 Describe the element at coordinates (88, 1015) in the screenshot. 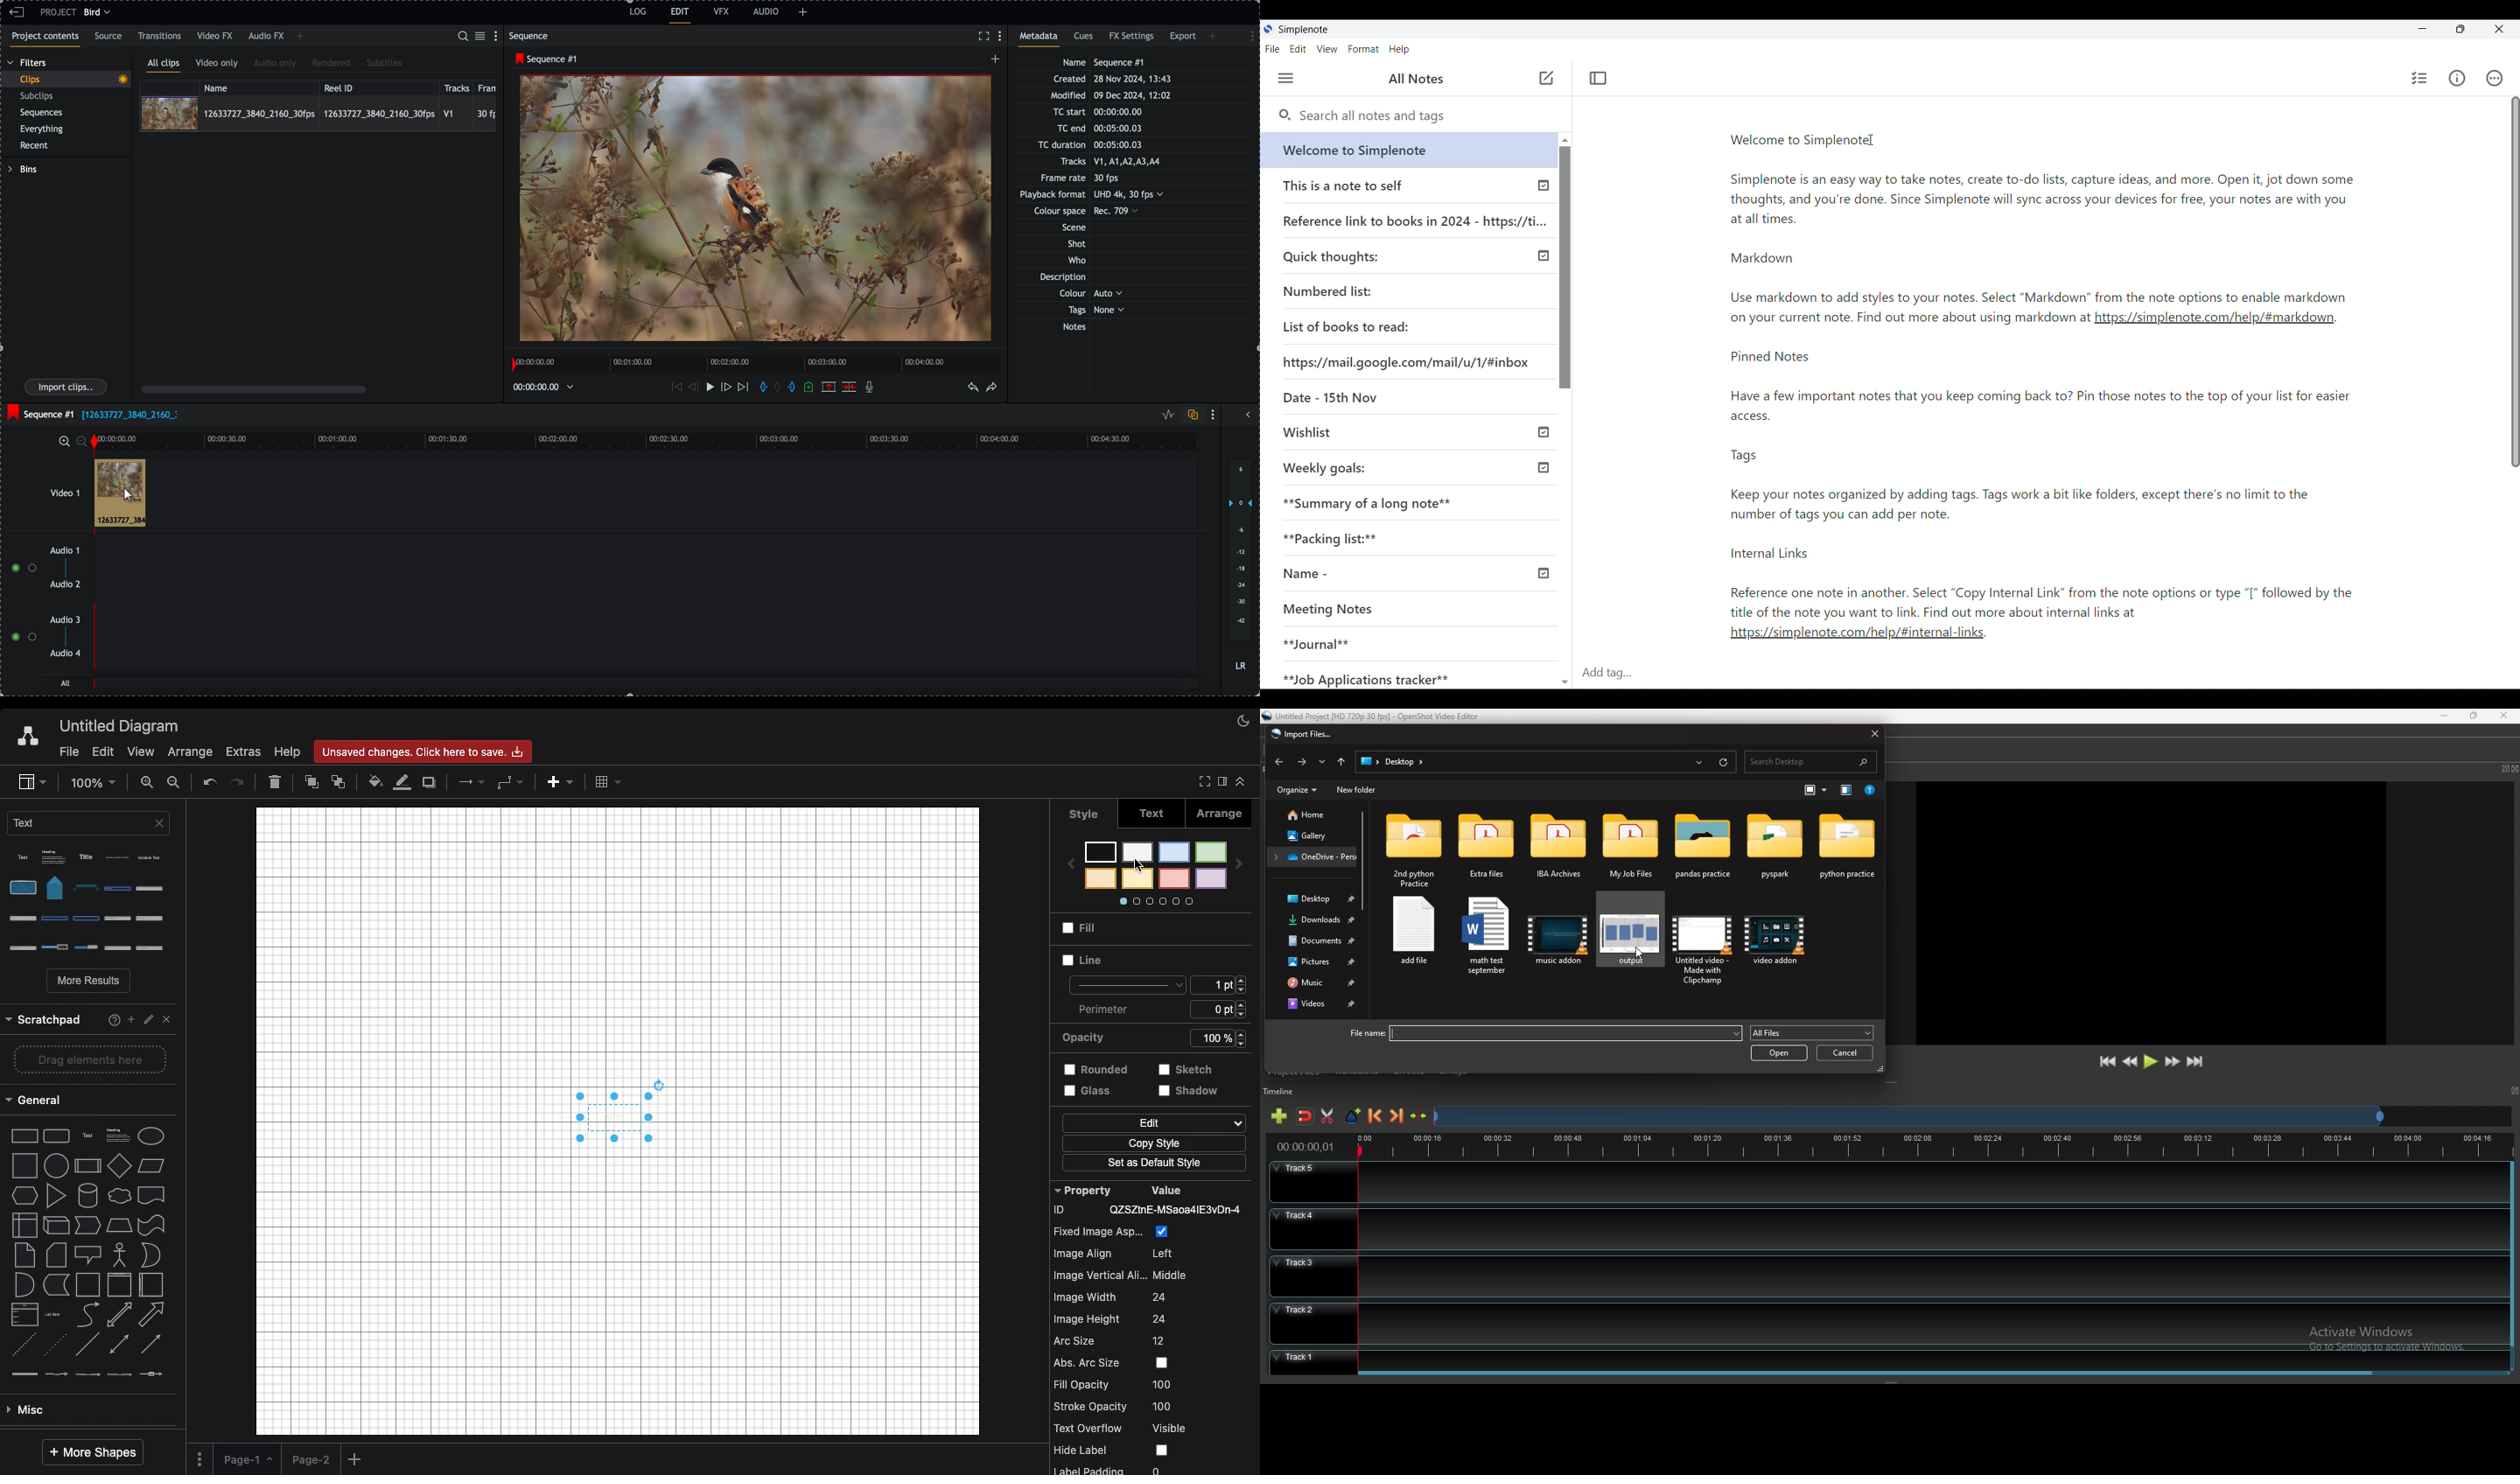

I see `` at that location.